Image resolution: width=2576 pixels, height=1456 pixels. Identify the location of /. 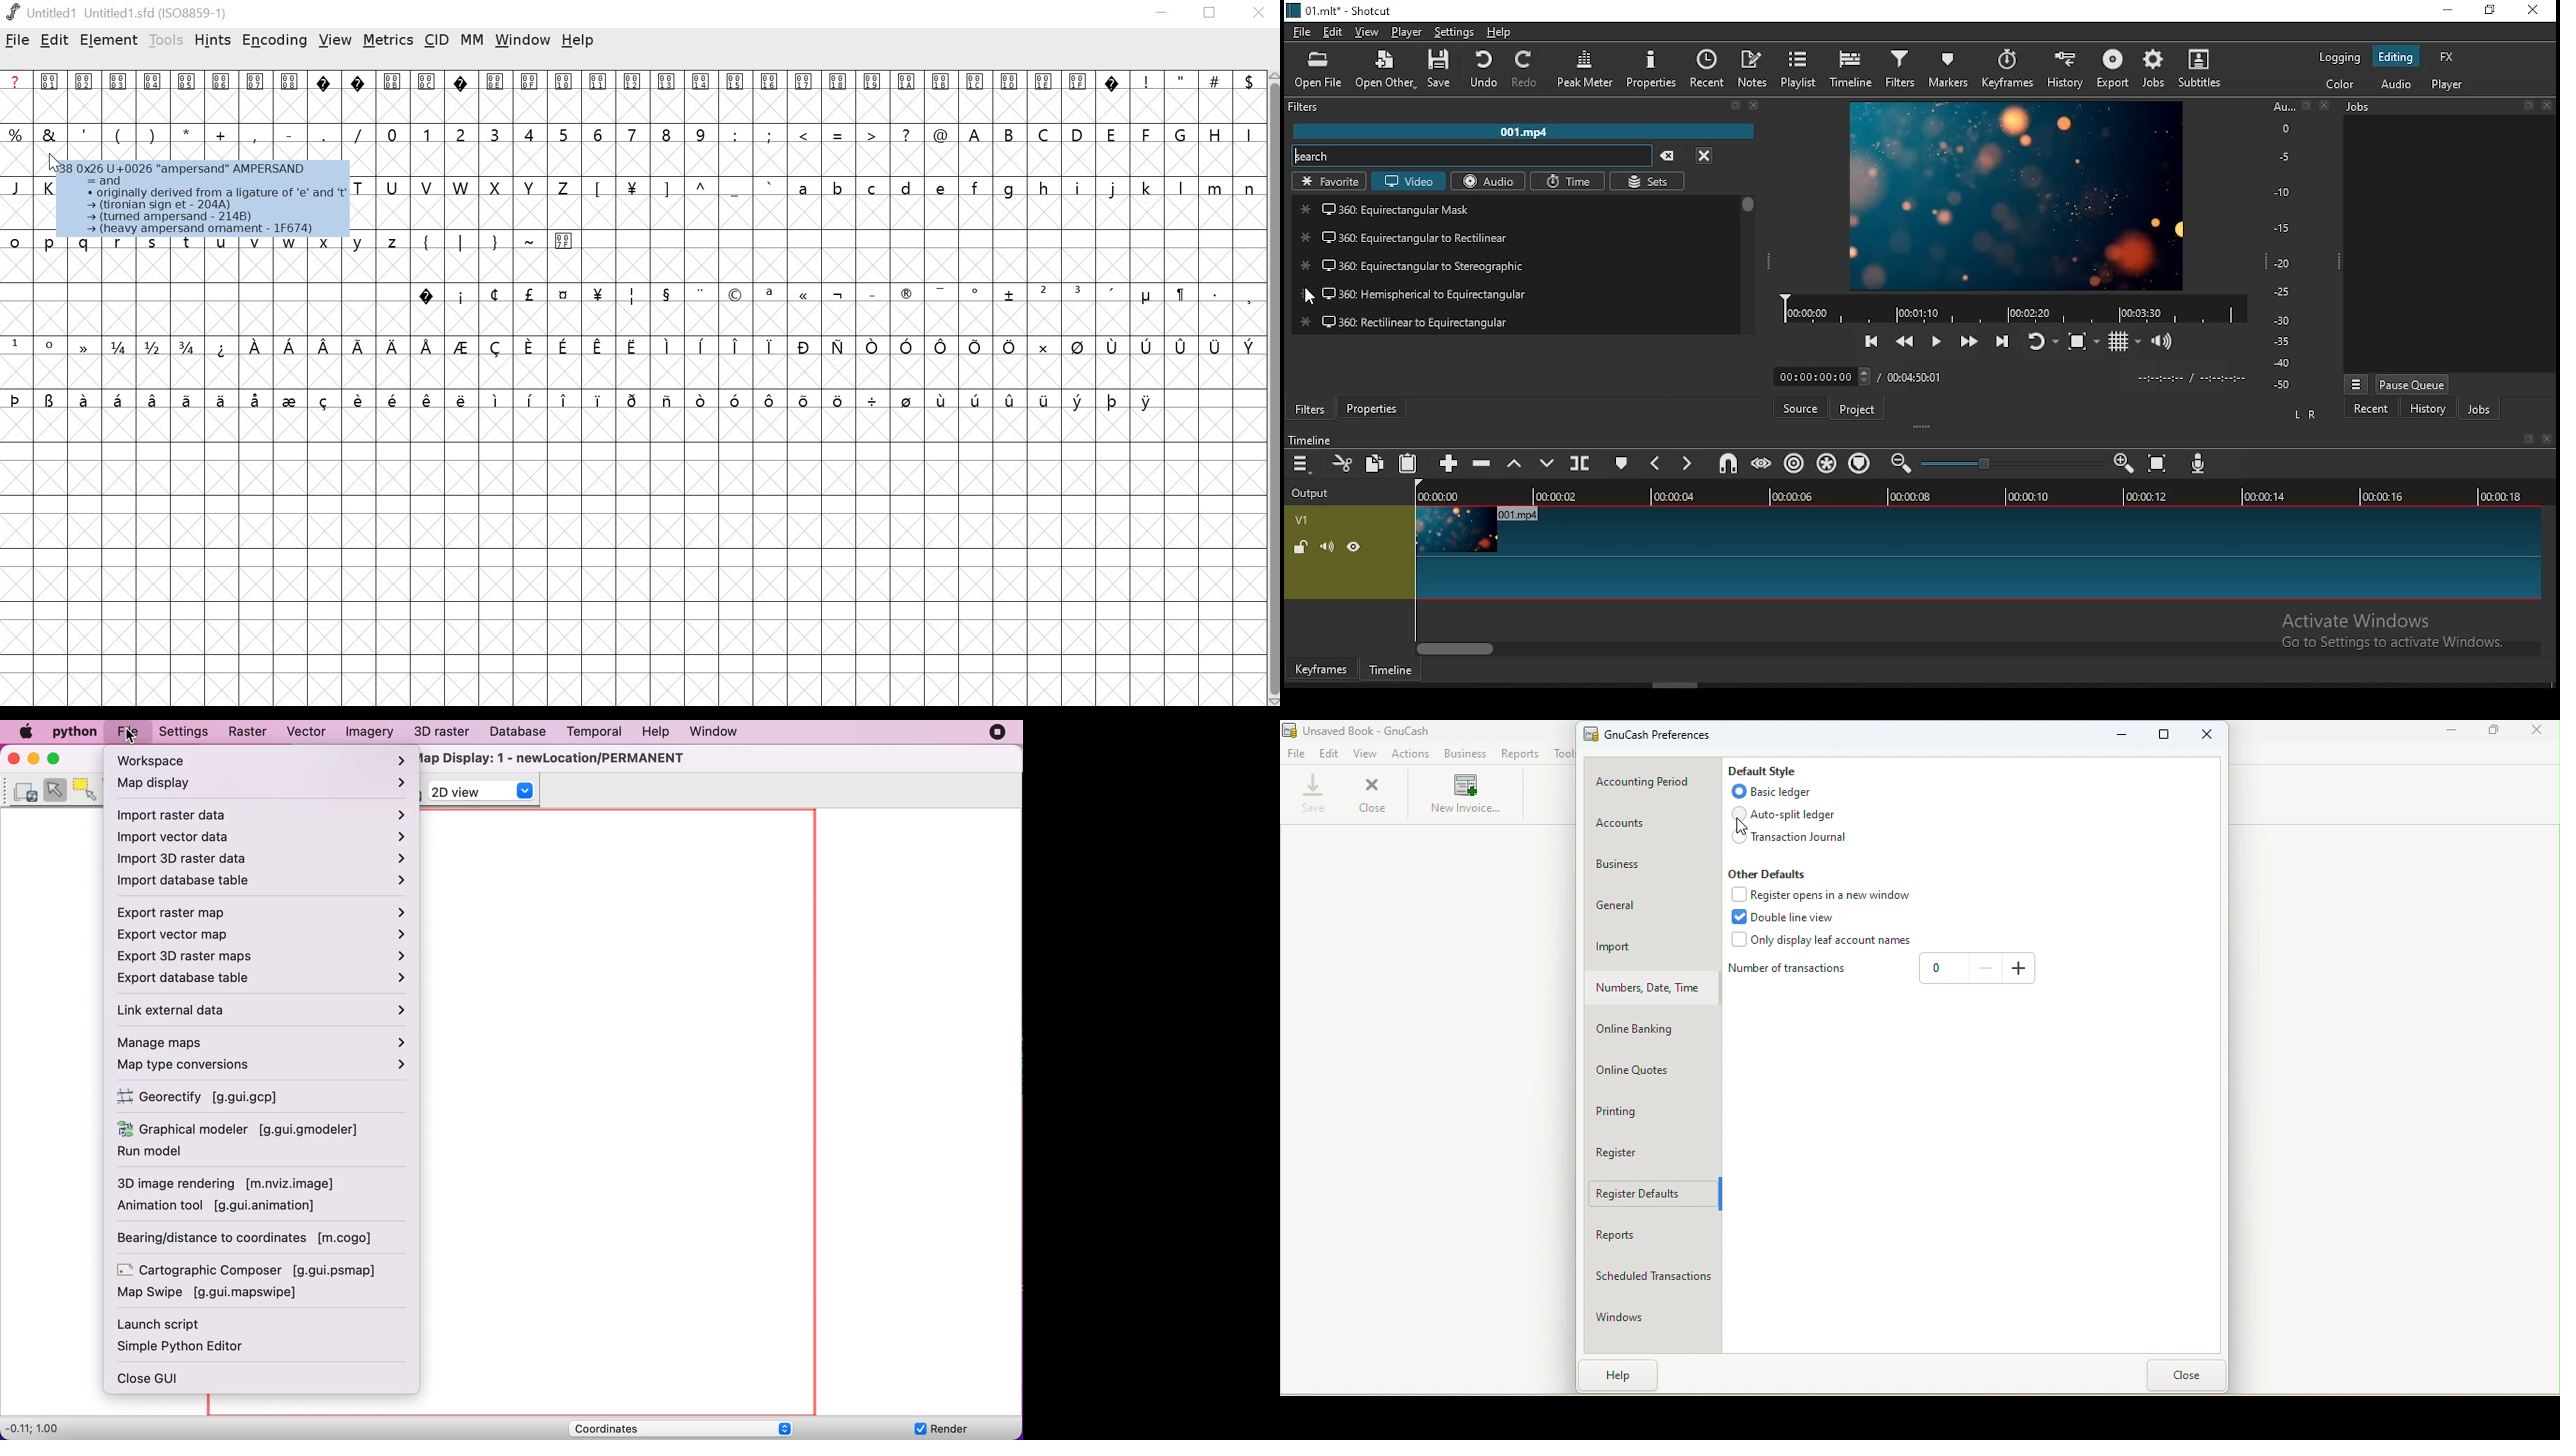
(358, 134).